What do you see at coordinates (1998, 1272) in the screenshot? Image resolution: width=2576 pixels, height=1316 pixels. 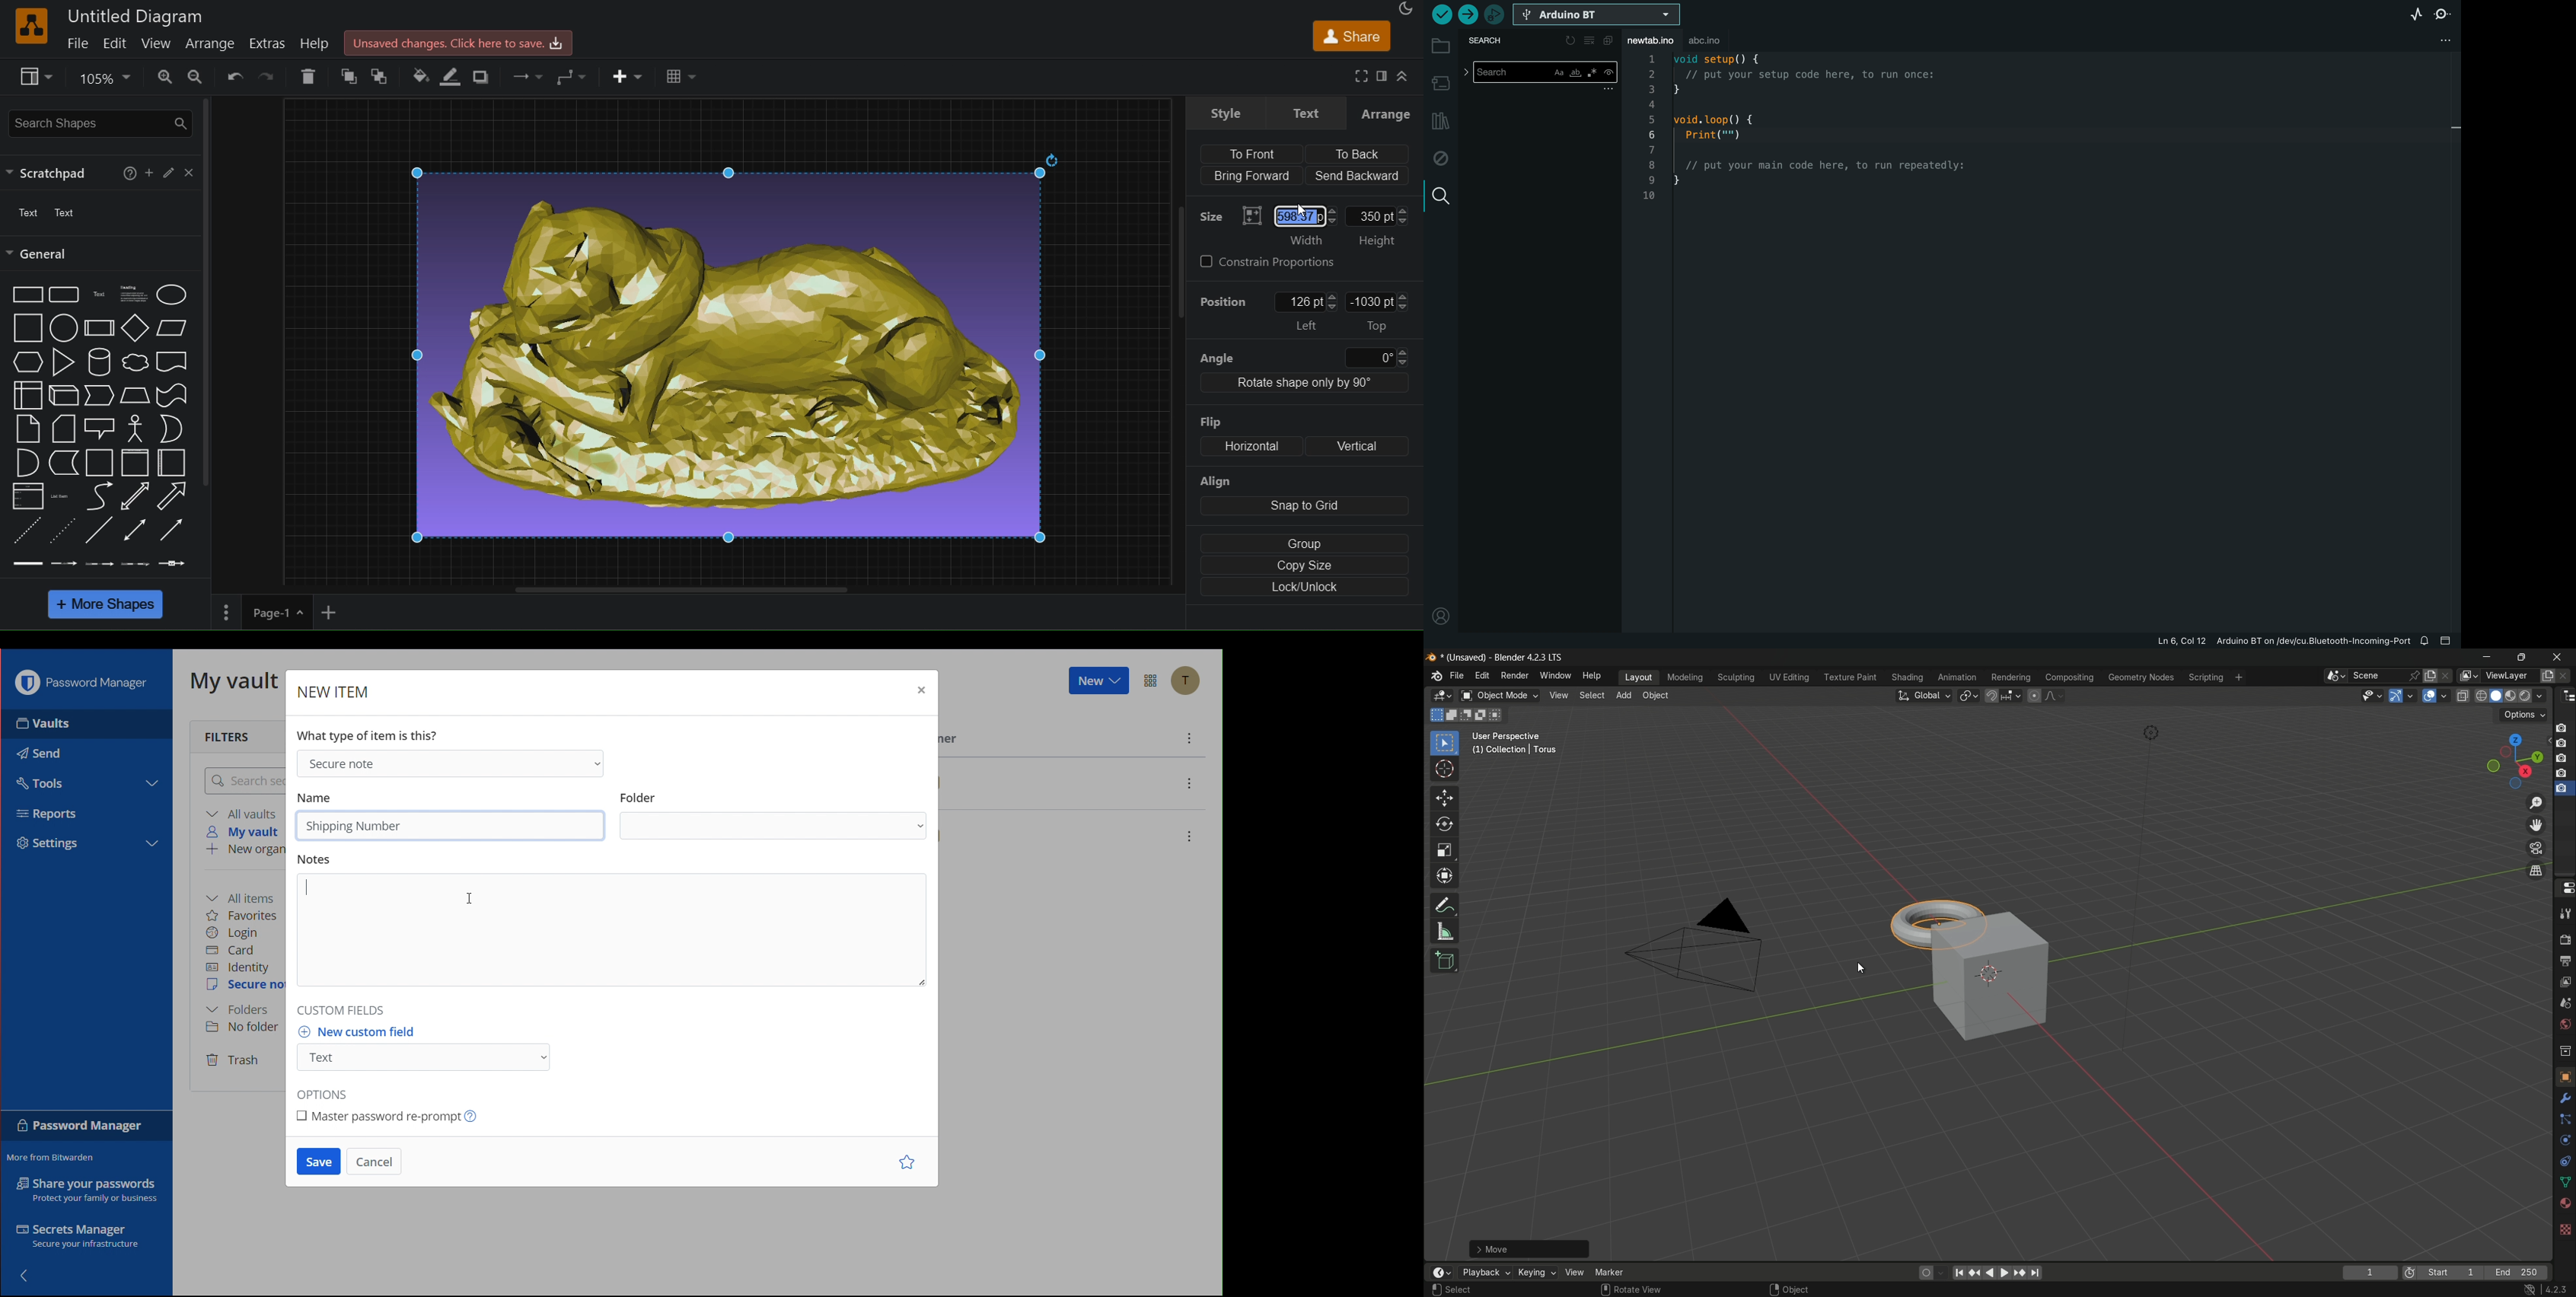 I see `play animation` at bounding box center [1998, 1272].